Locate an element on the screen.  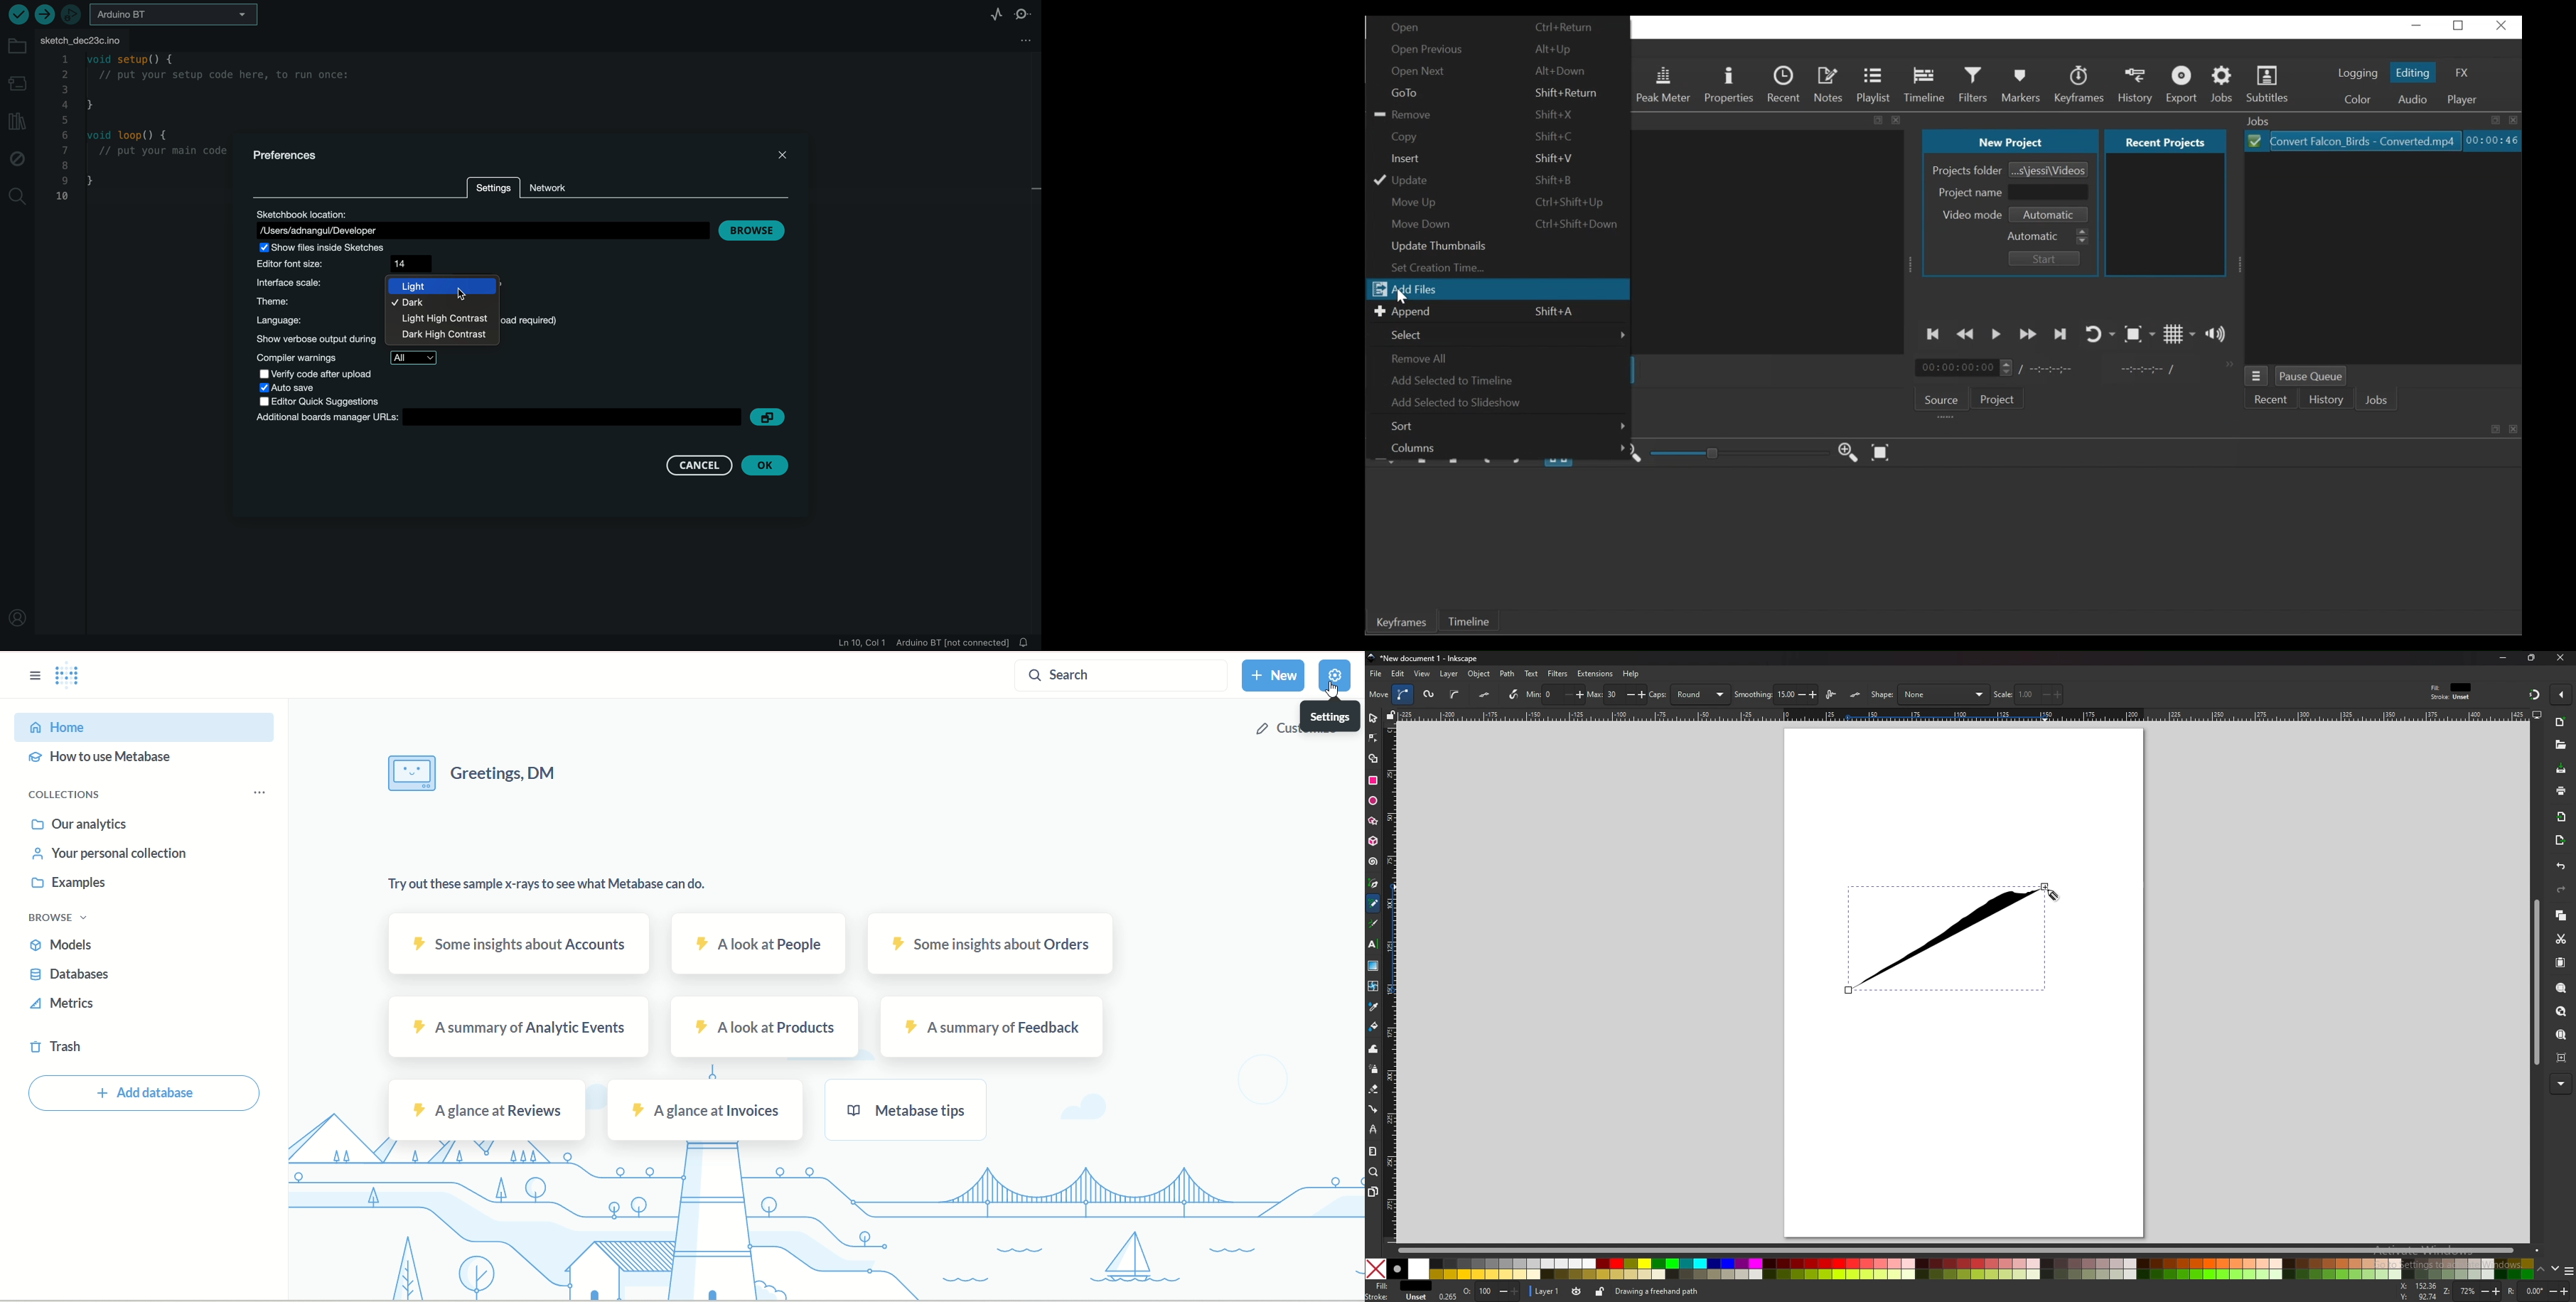
Columns is located at coordinates (1506, 448).